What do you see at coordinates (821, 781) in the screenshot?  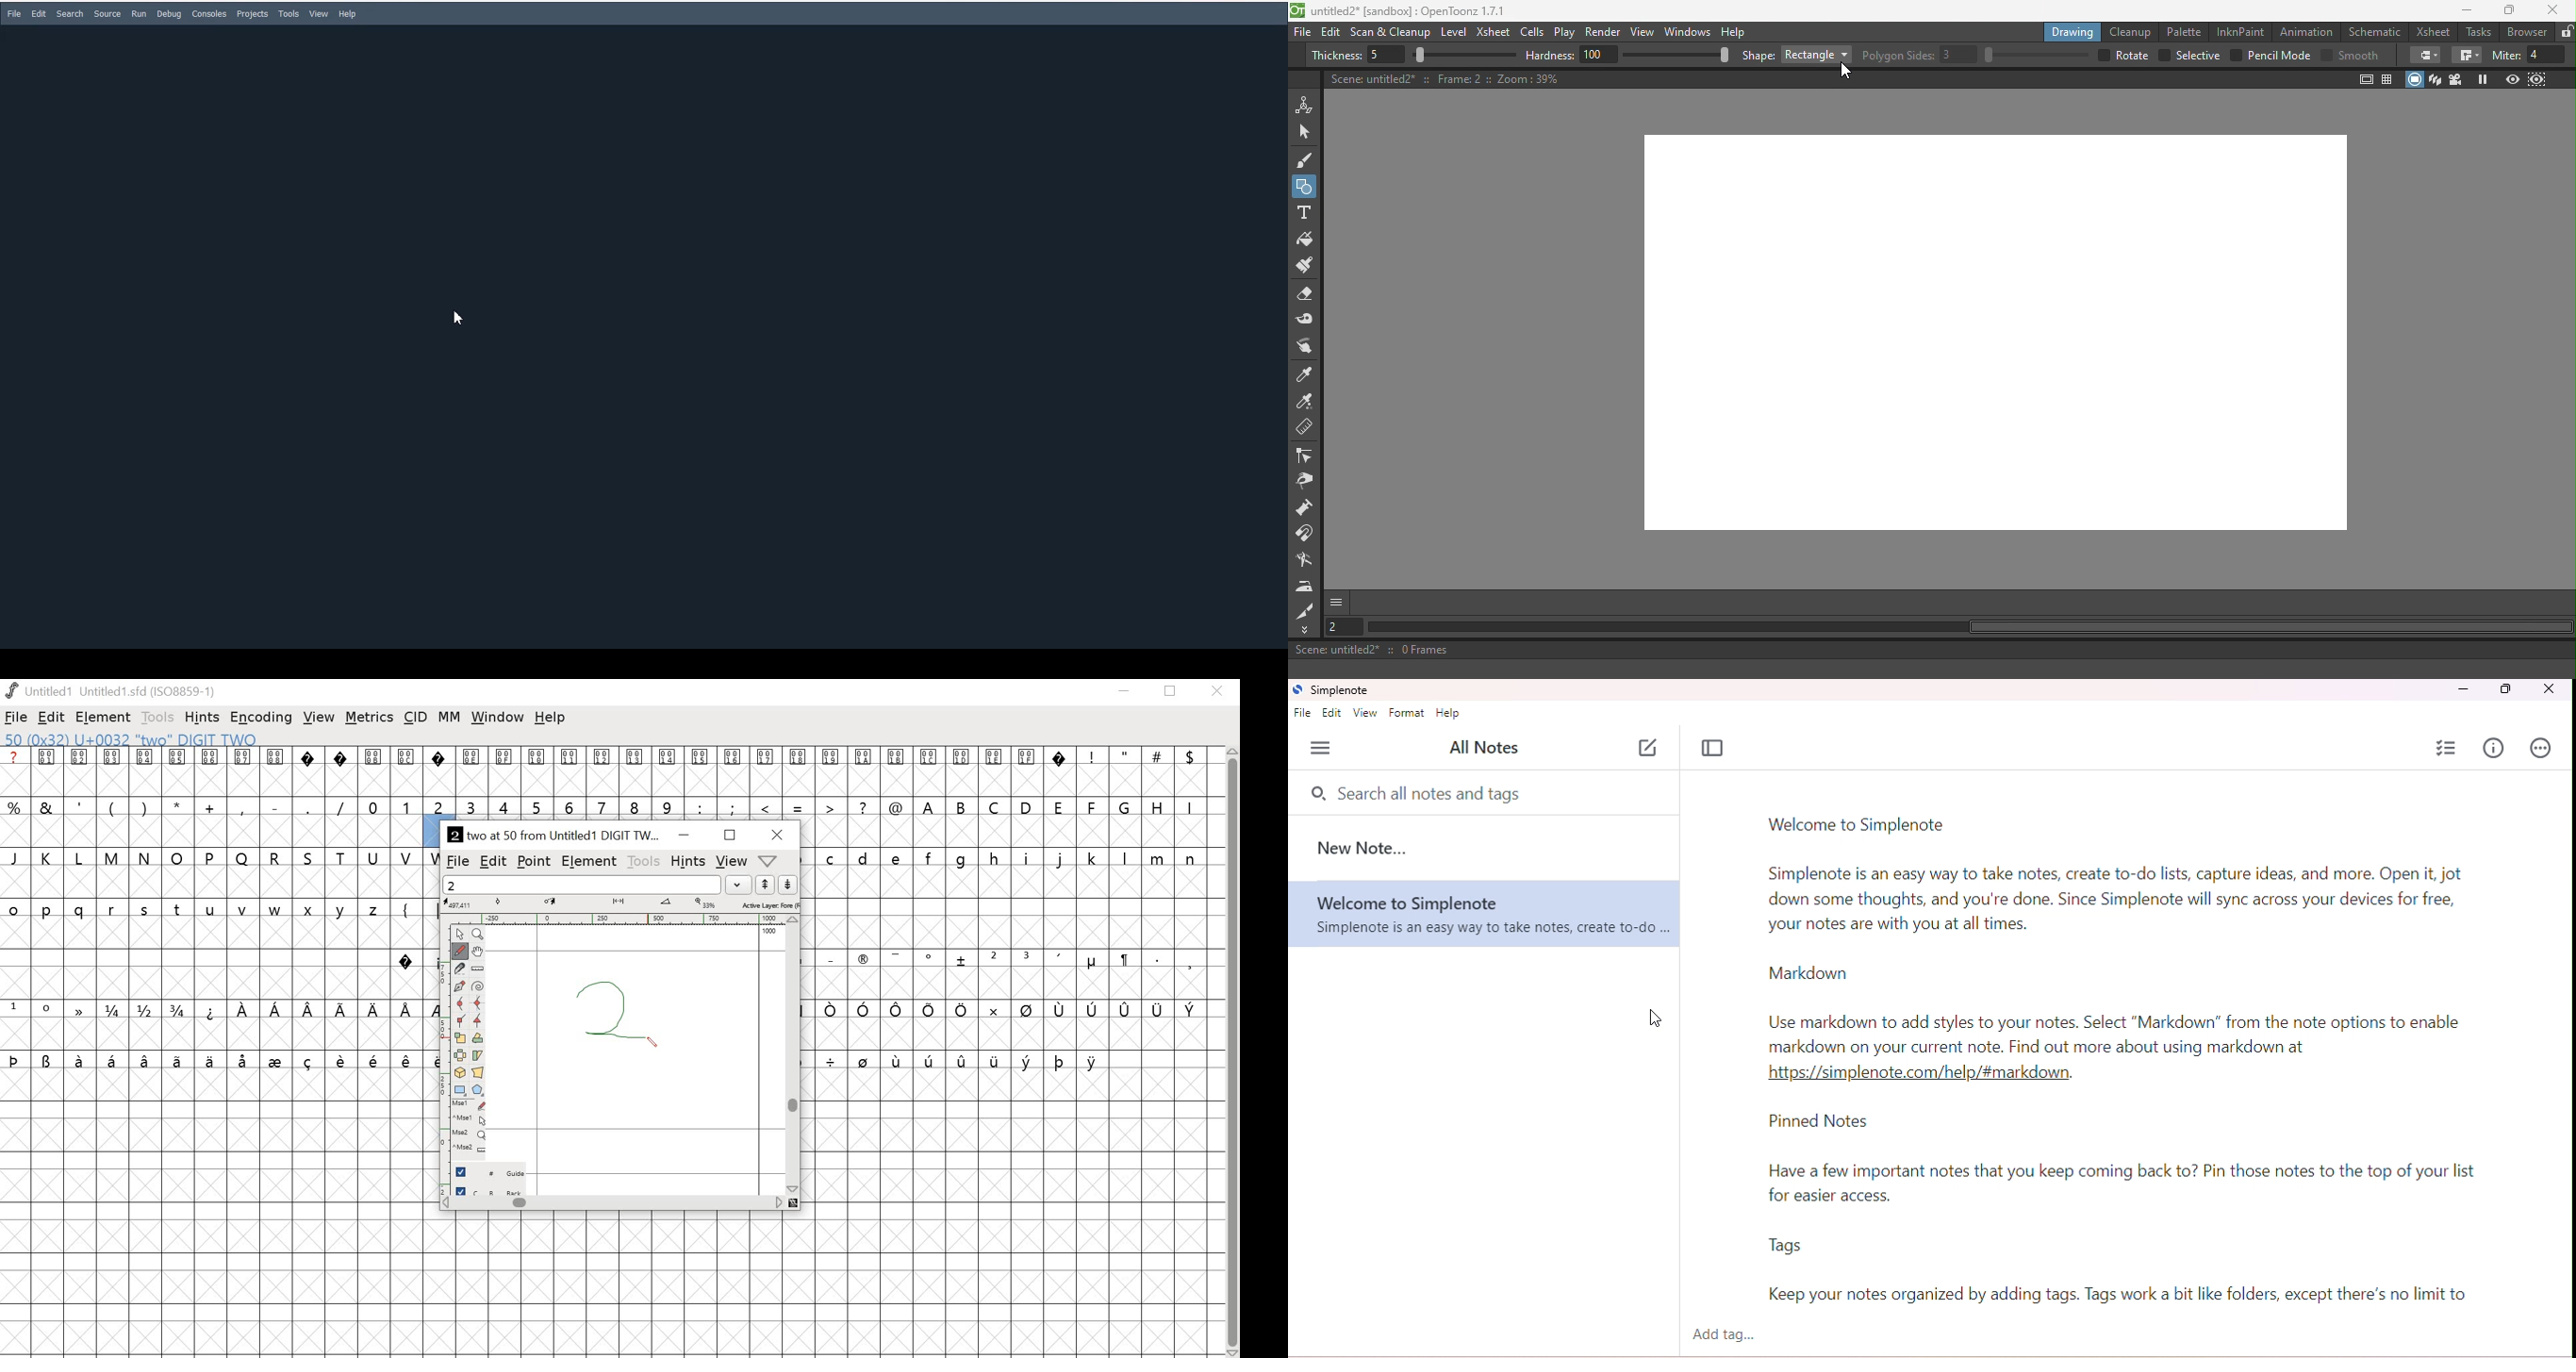 I see `glyphs` at bounding box center [821, 781].